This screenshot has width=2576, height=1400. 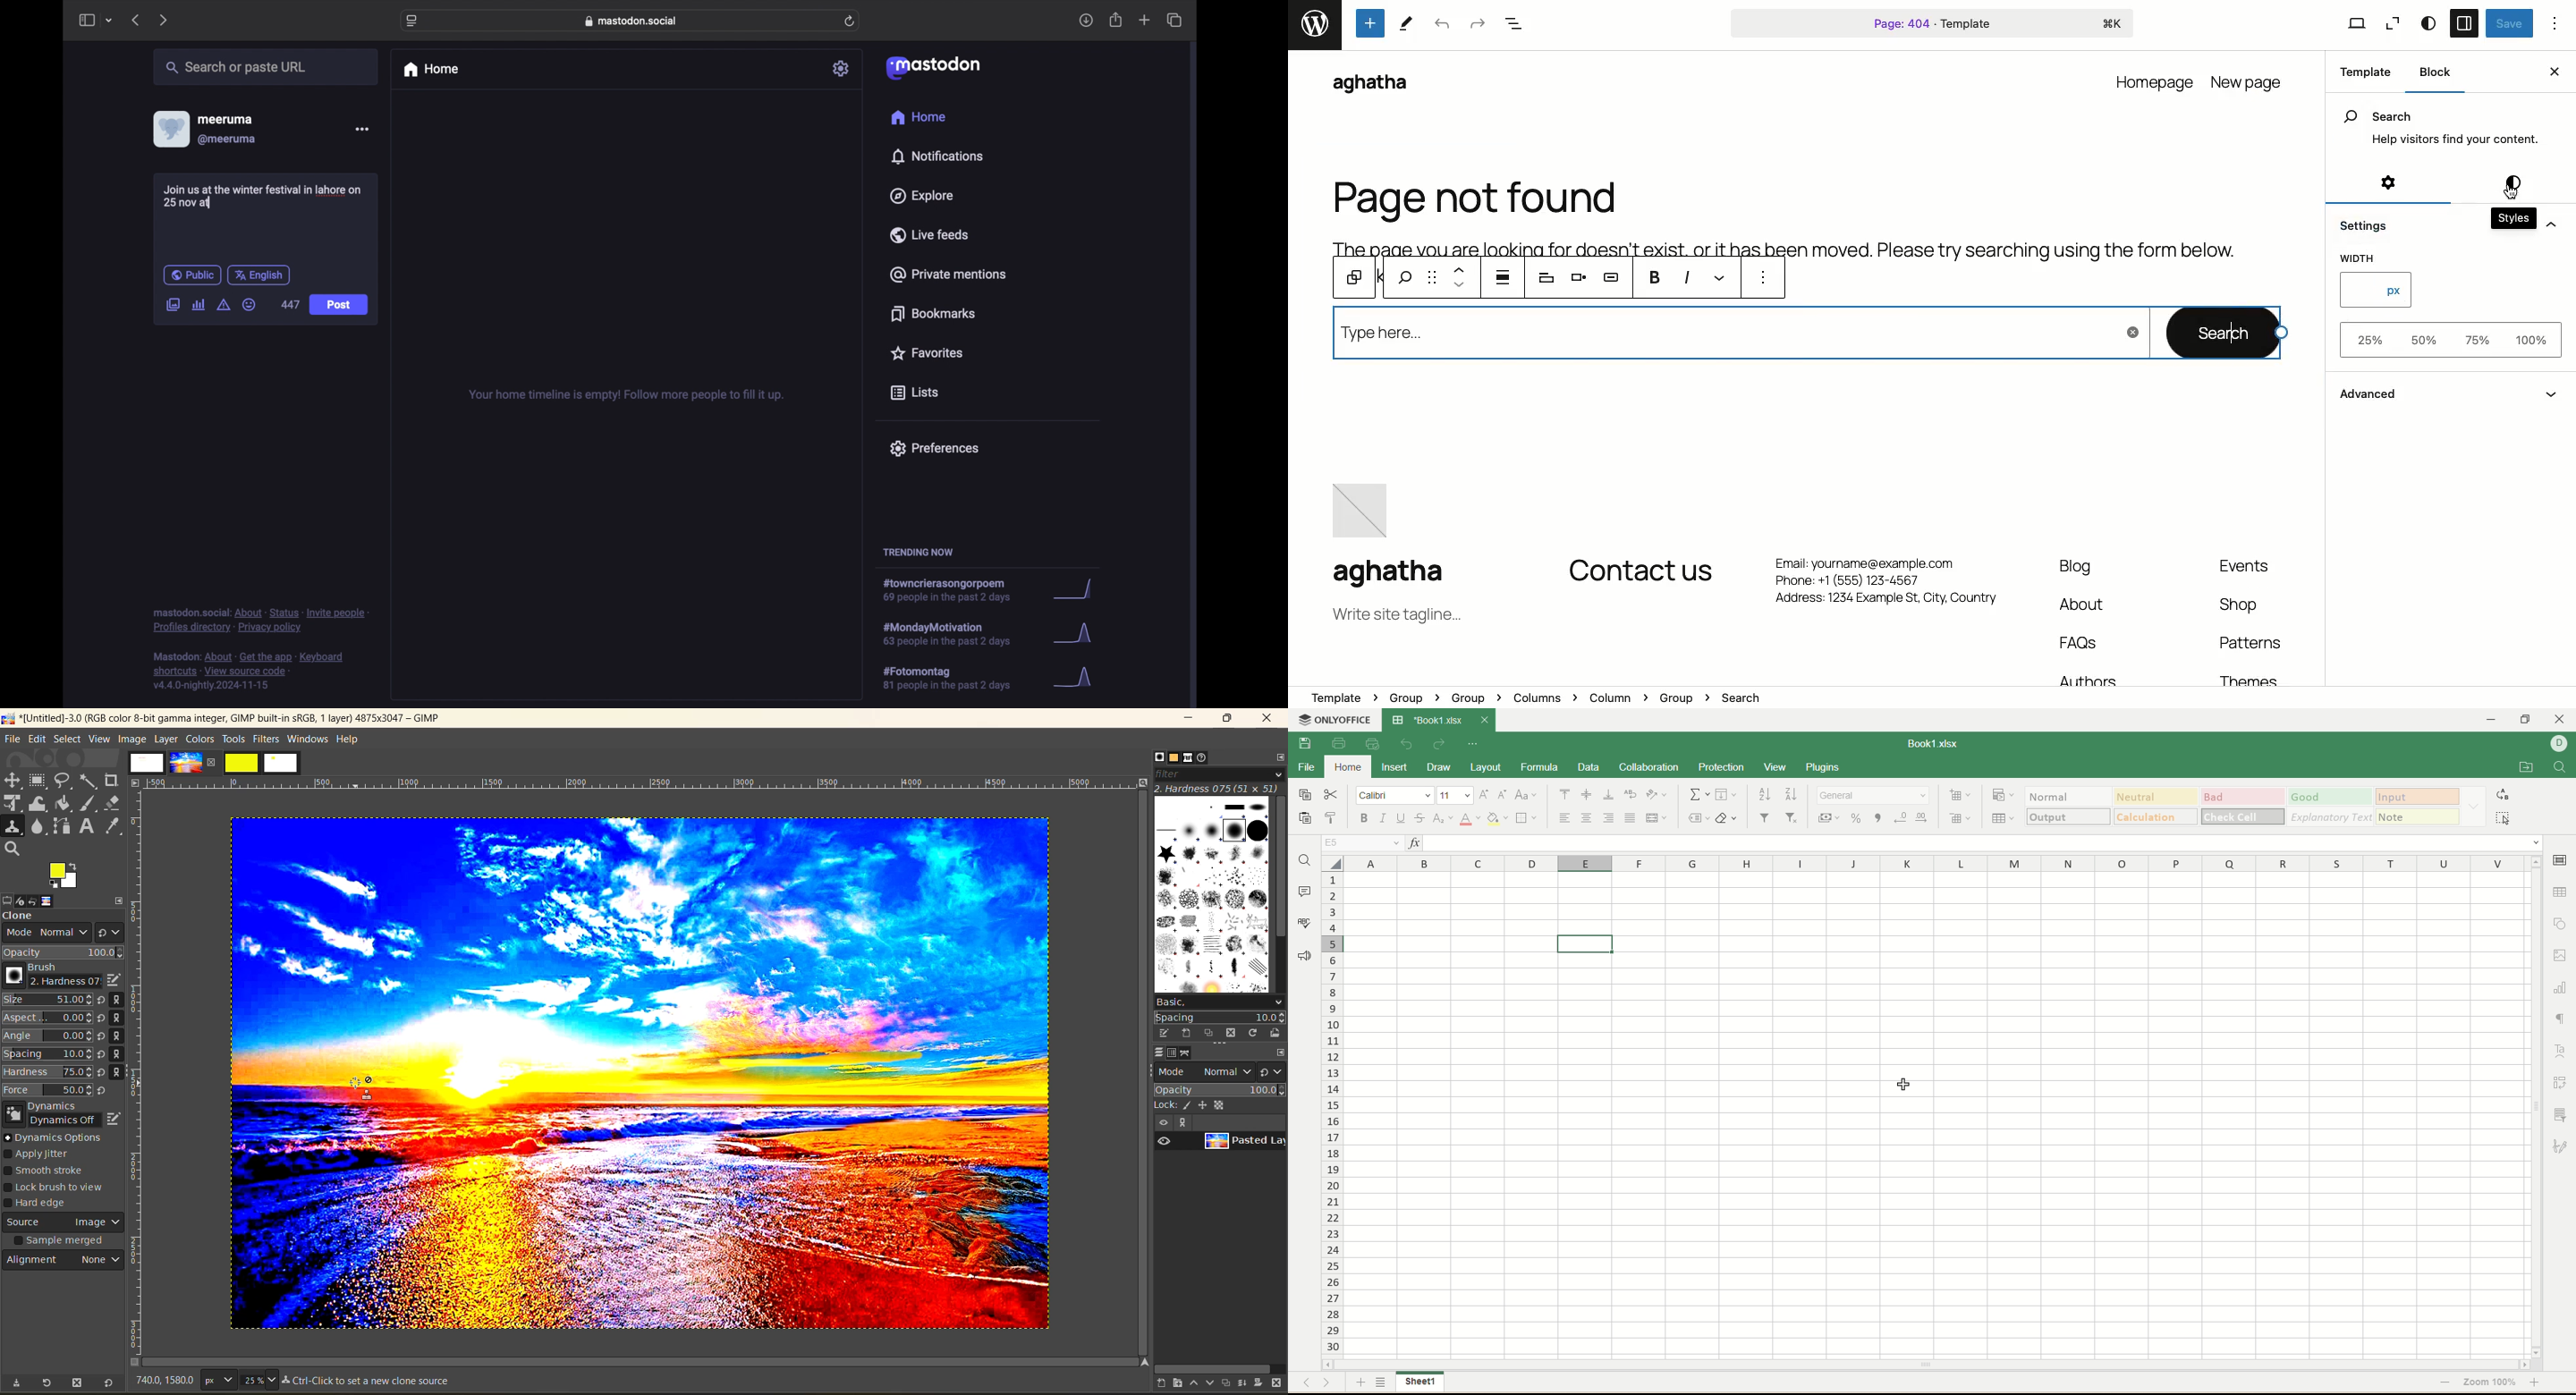 What do you see at coordinates (2453, 140) in the screenshot?
I see `Help visitors find your content.` at bounding box center [2453, 140].